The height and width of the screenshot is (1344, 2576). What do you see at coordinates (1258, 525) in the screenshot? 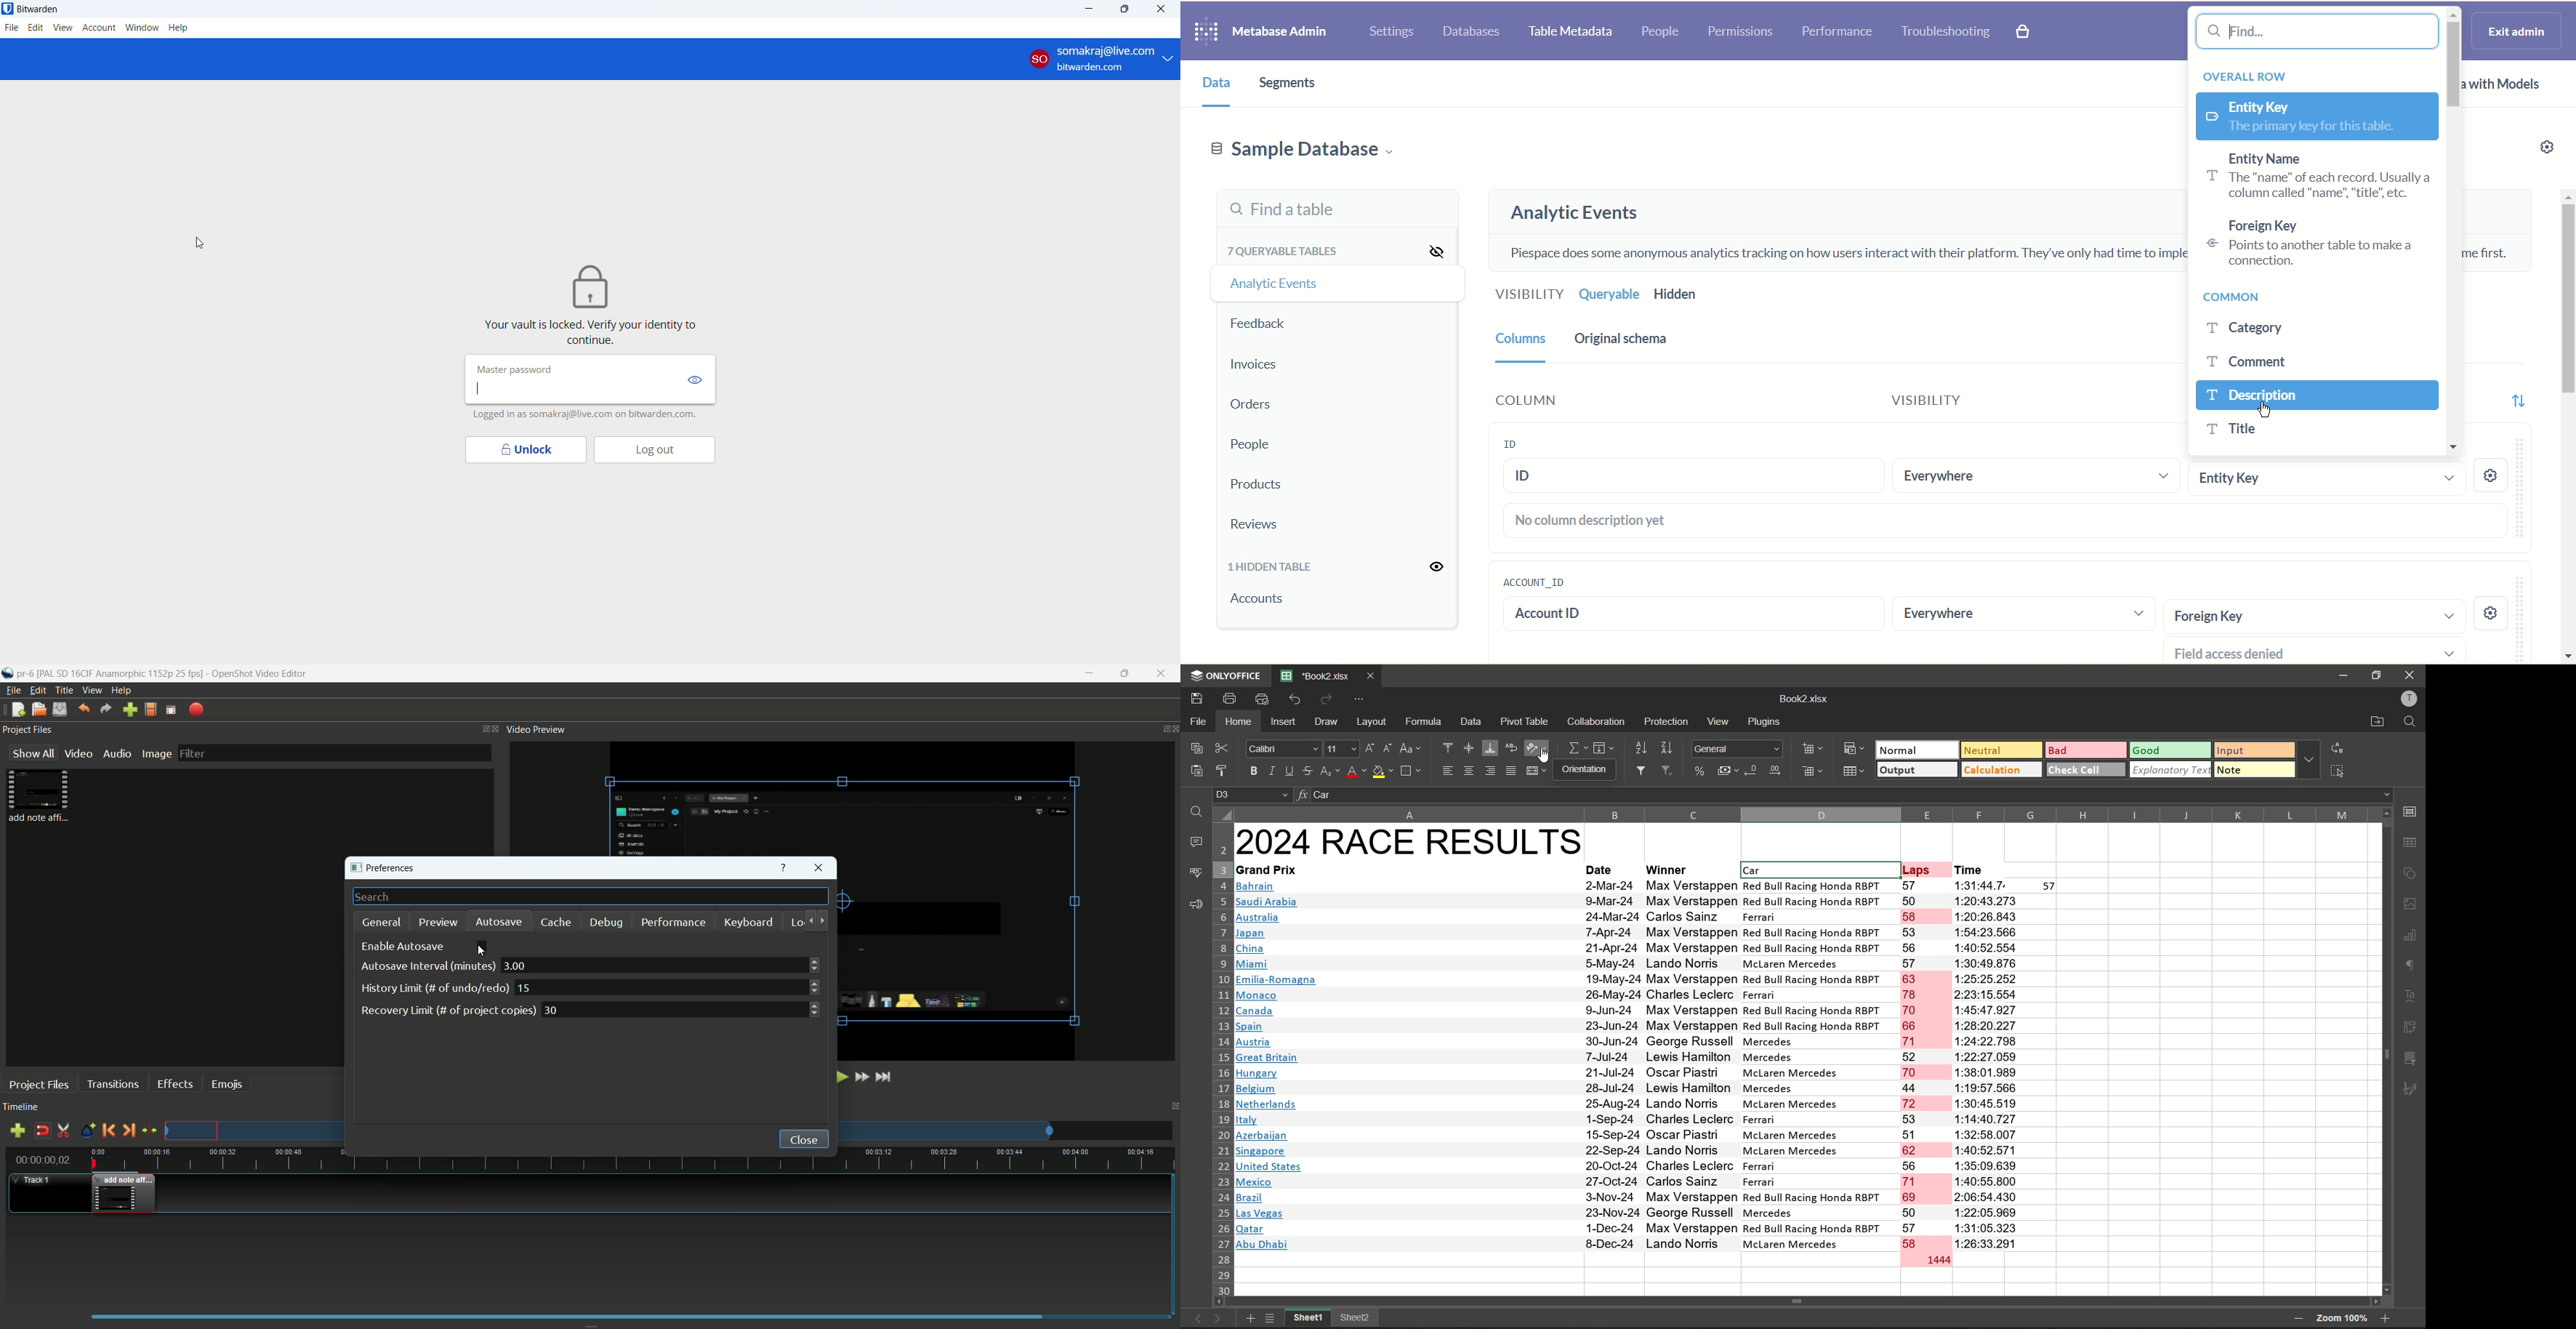
I see `reviews` at bounding box center [1258, 525].